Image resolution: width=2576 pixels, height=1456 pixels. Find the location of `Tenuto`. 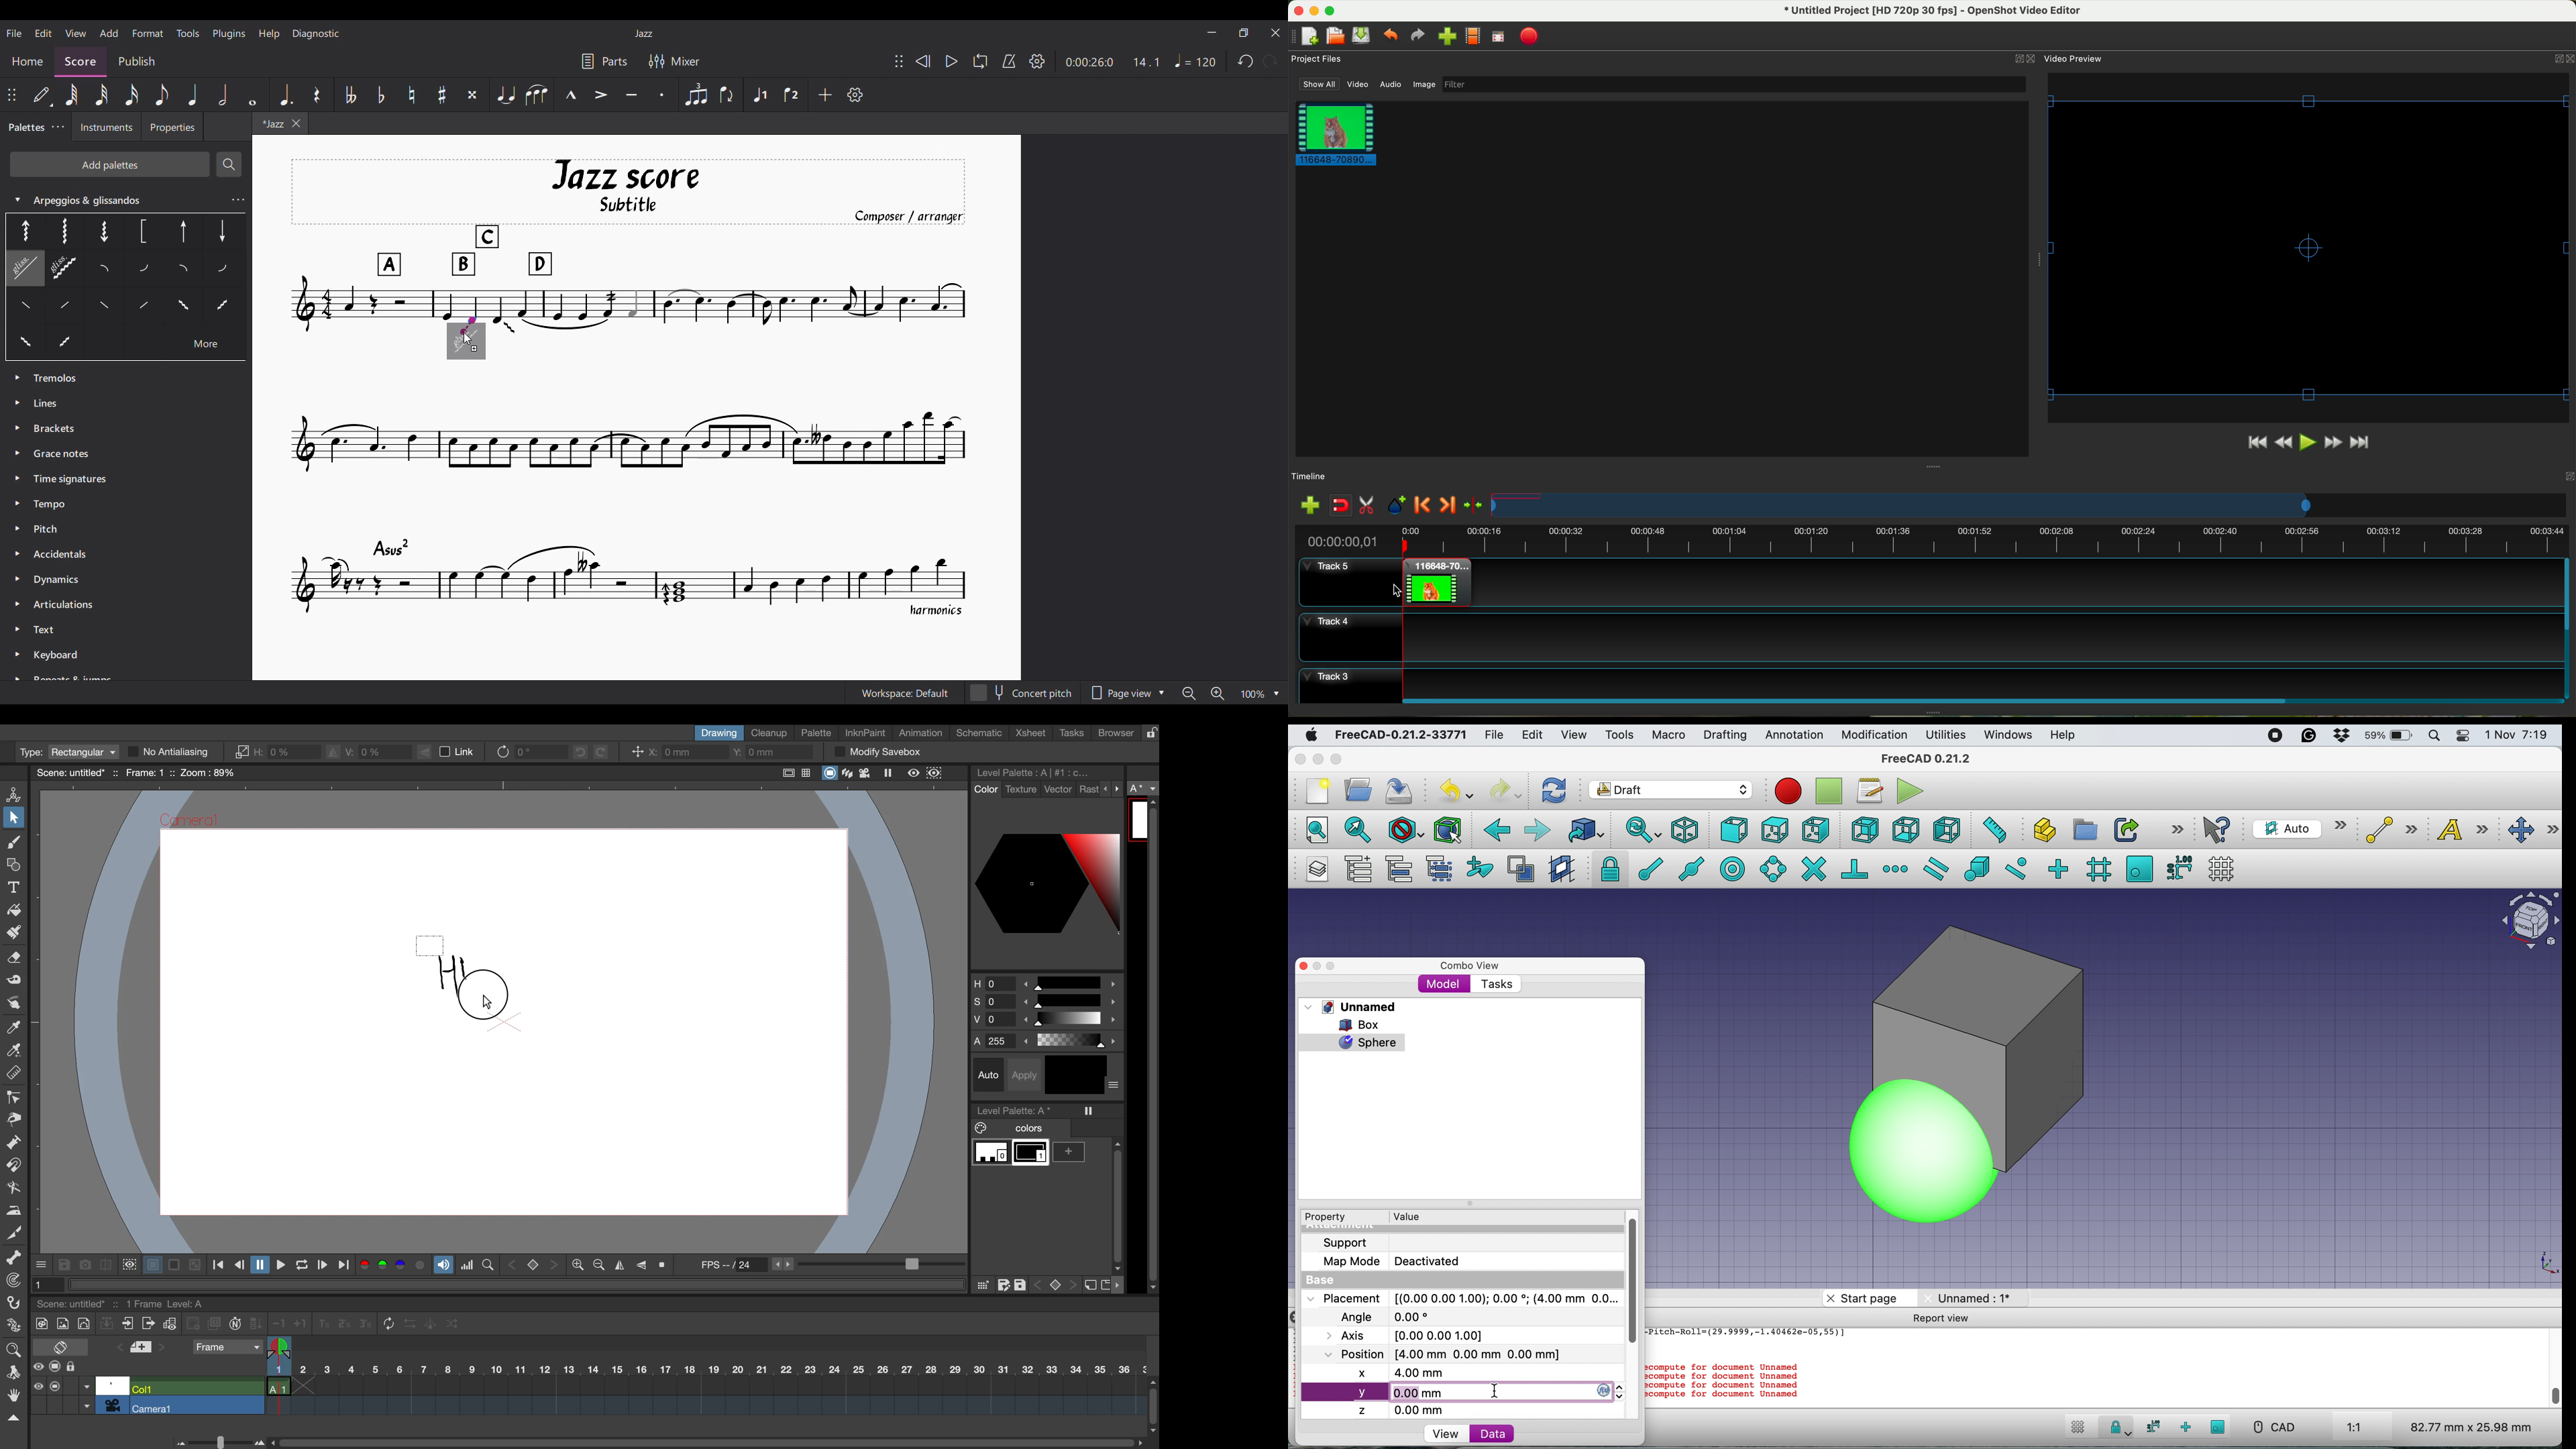

Tenuto is located at coordinates (632, 95).